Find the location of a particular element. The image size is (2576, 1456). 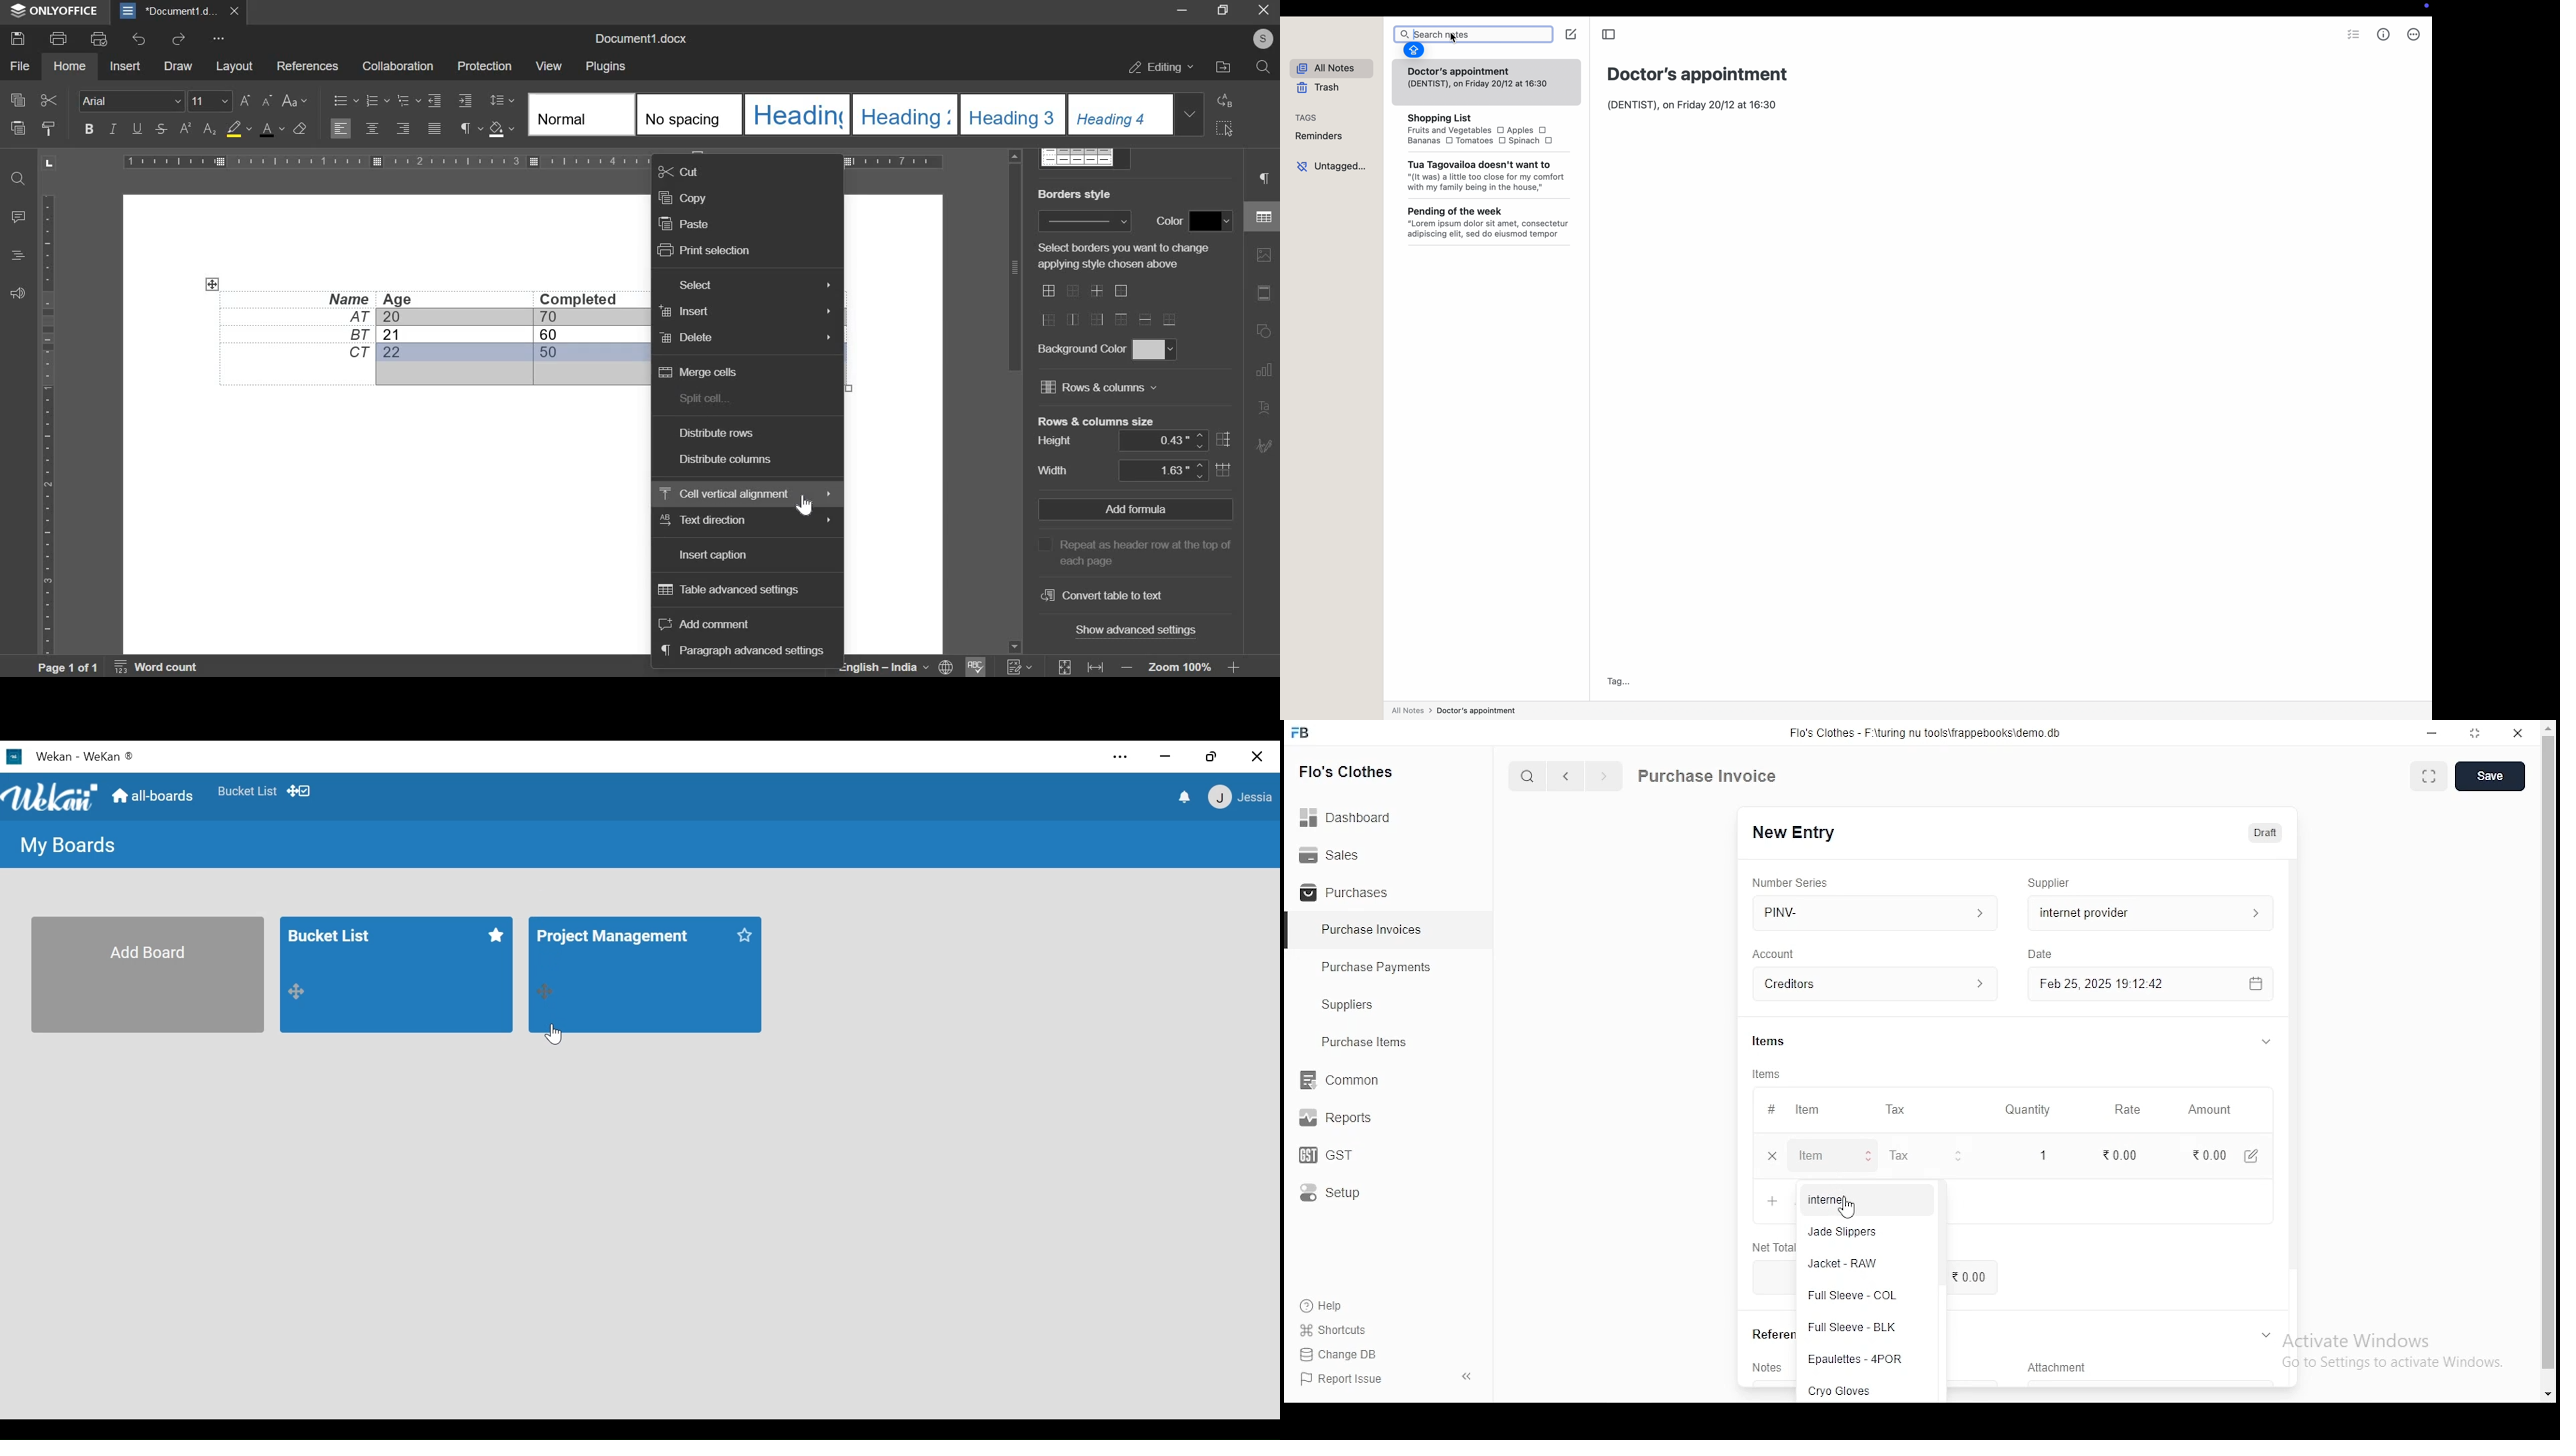

paragraph is located at coordinates (465, 130).